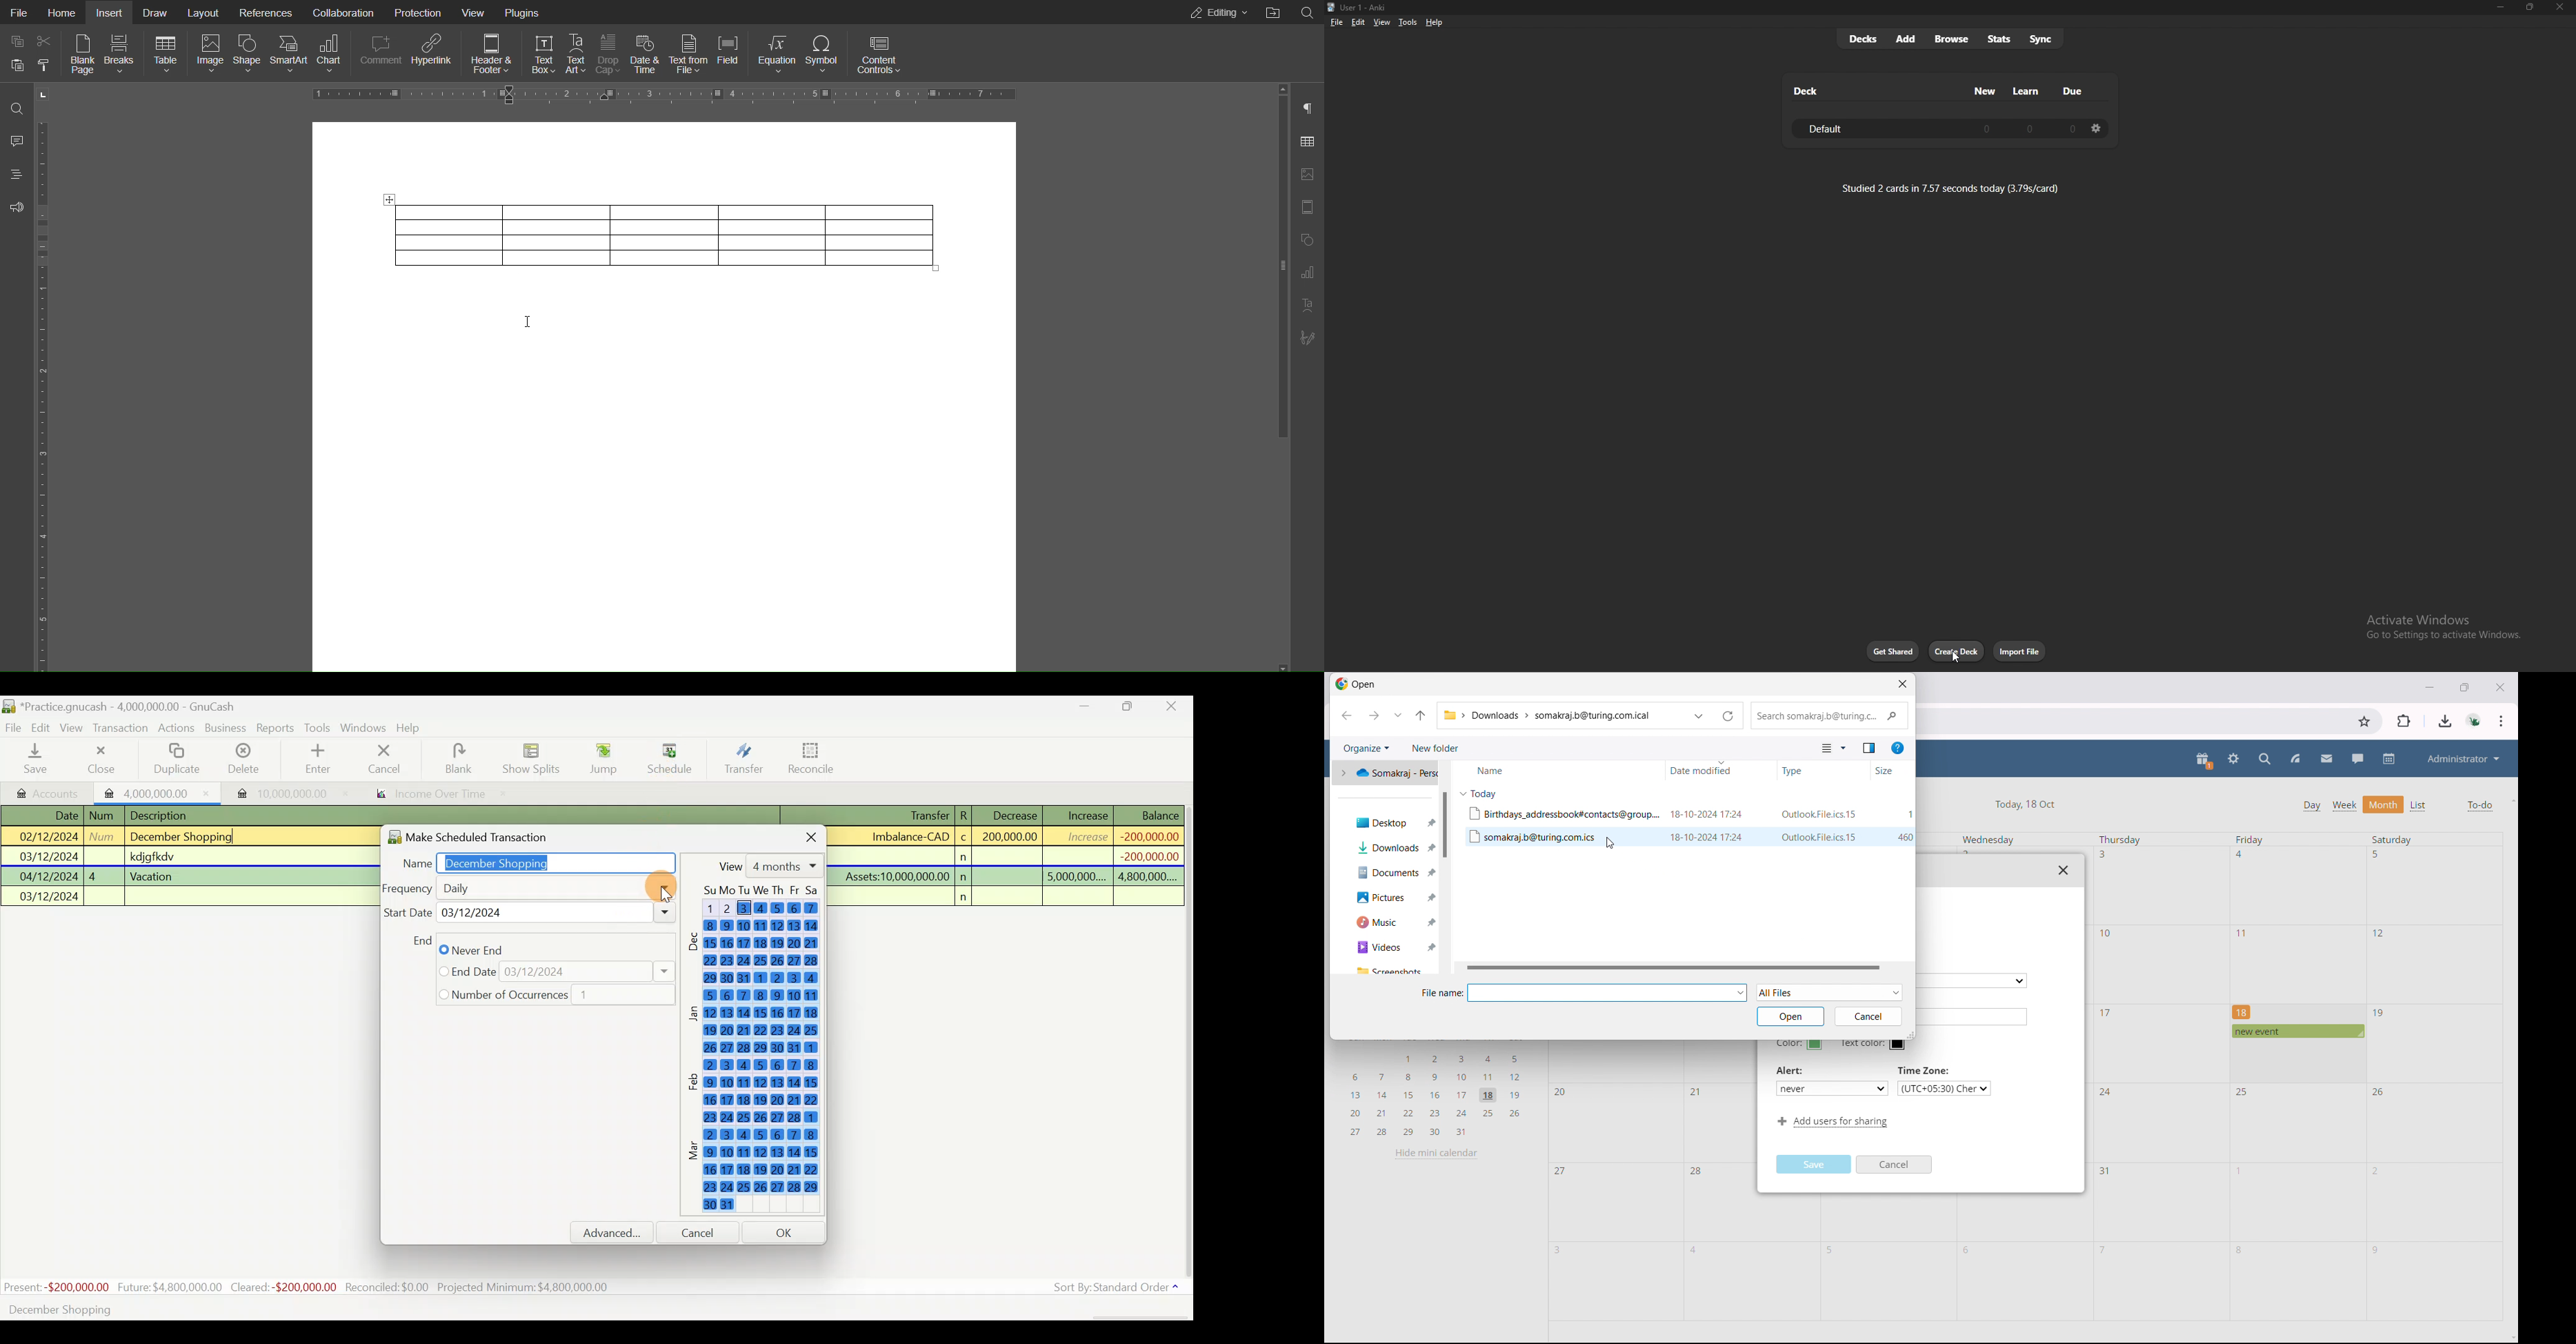  What do you see at coordinates (1699, 716) in the screenshot?
I see `previous locations` at bounding box center [1699, 716].